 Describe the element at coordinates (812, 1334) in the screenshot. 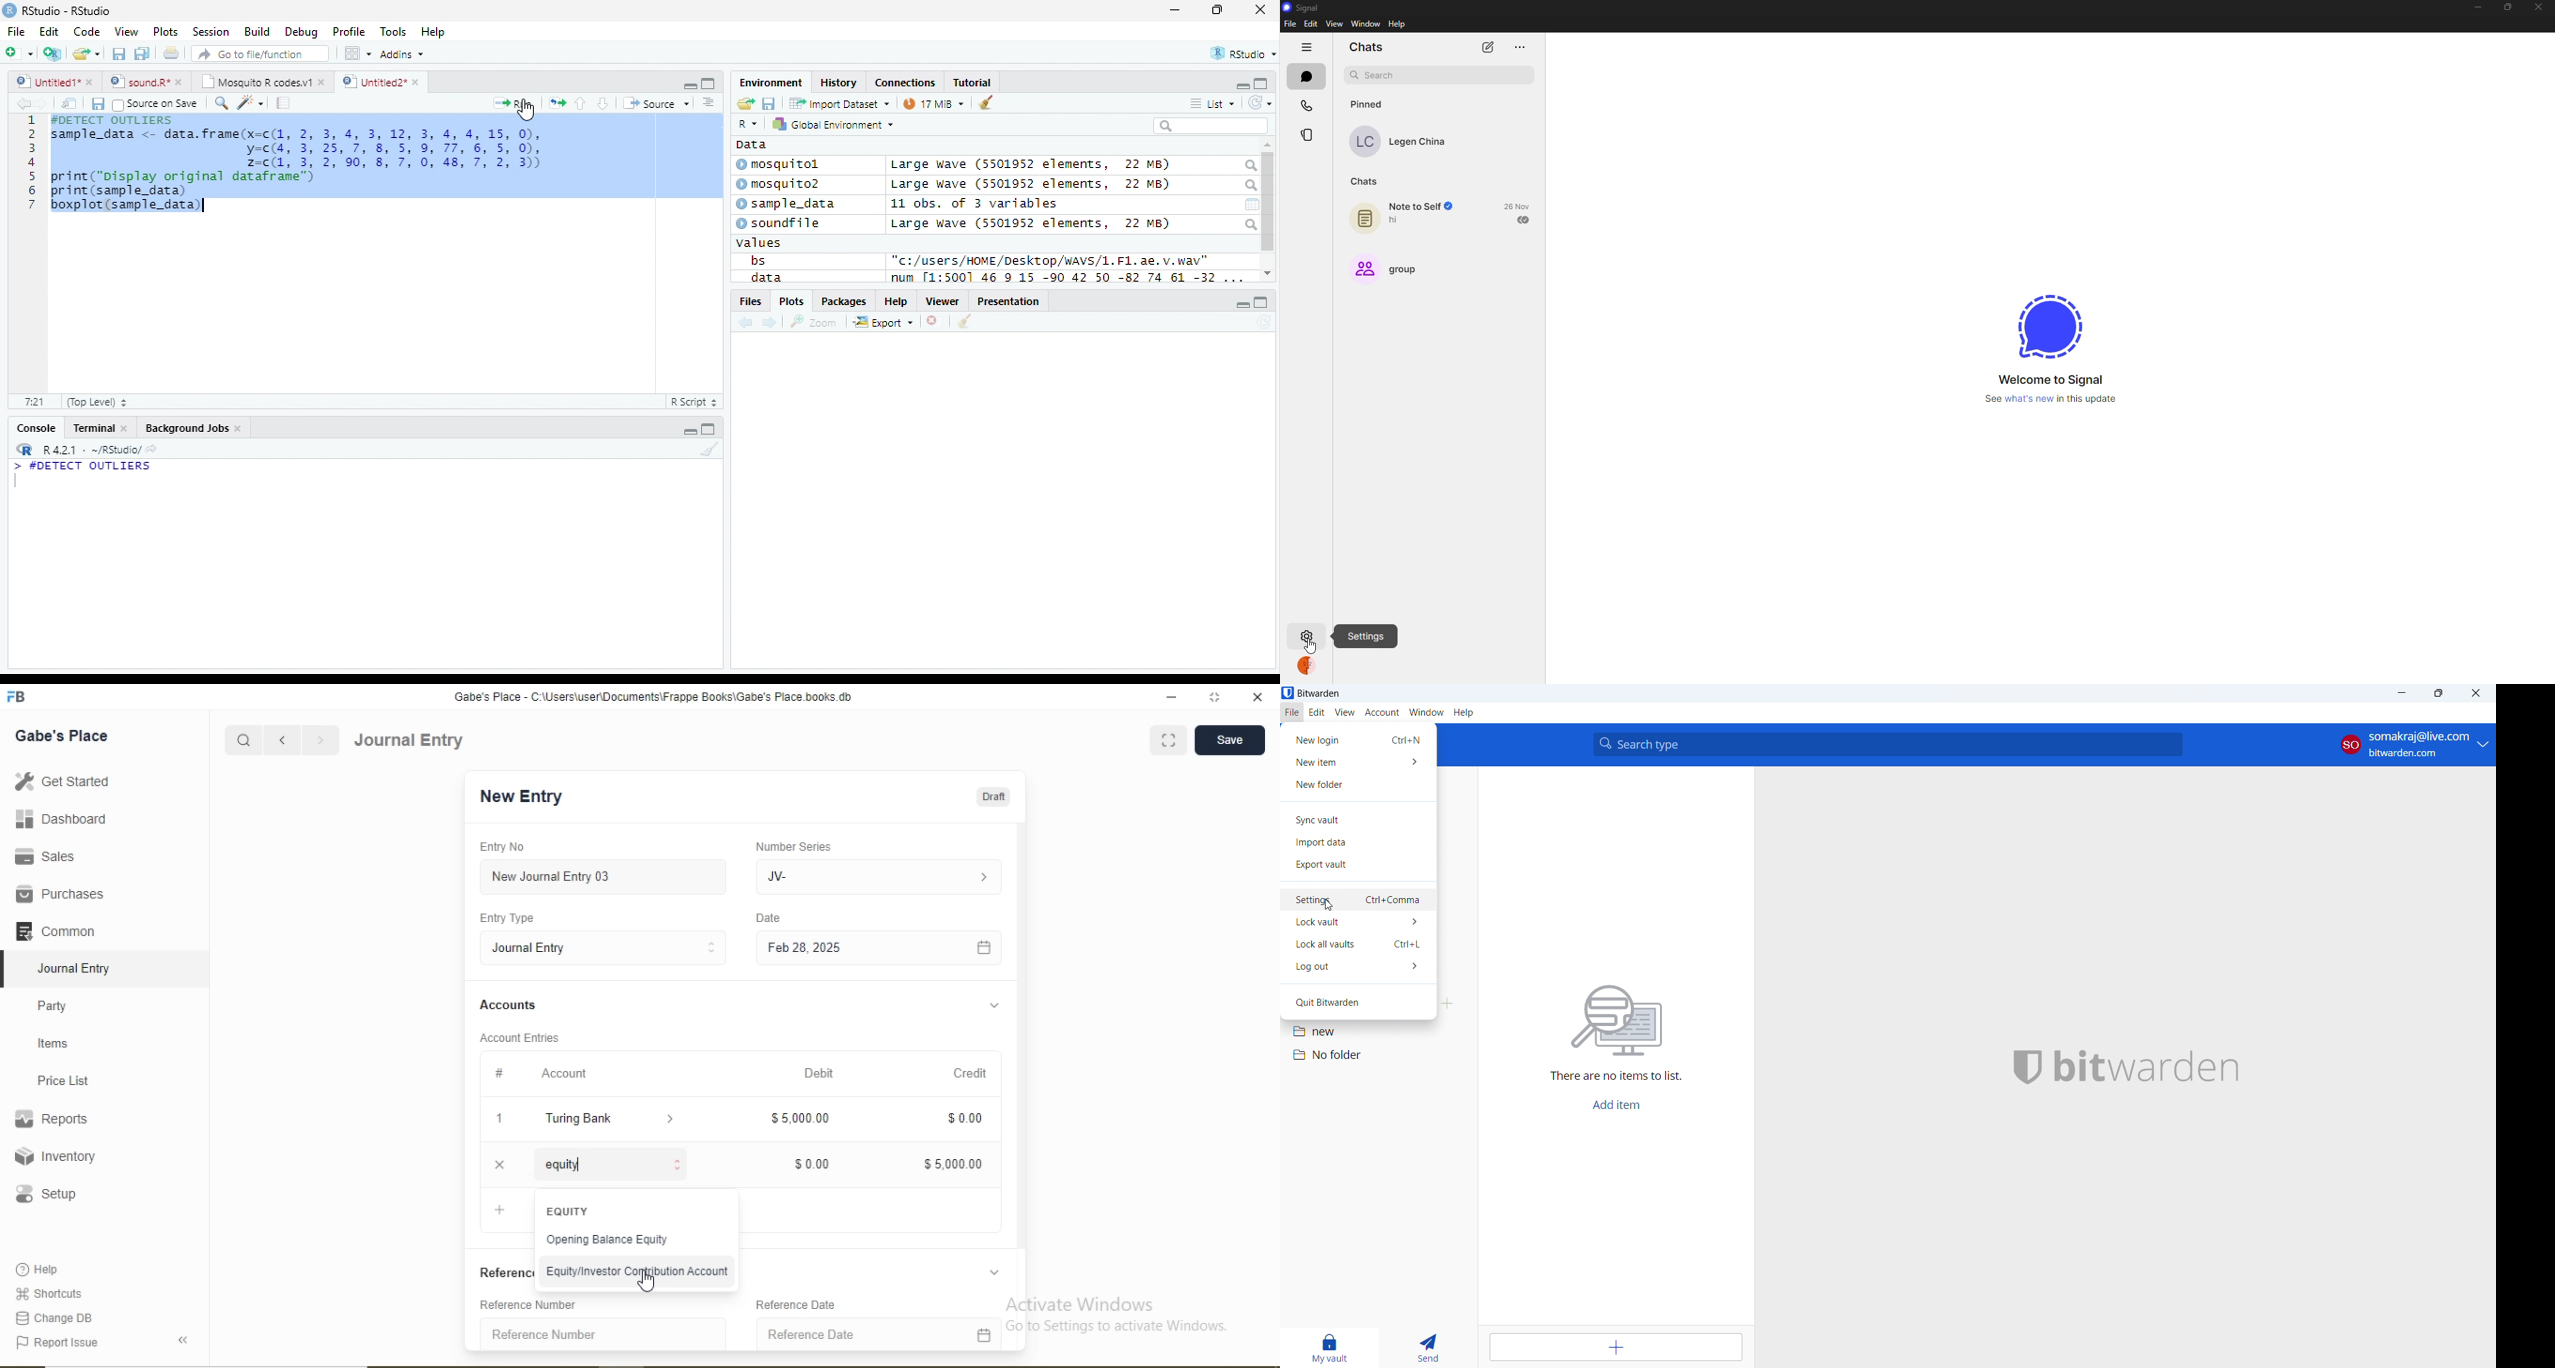

I see `Reference Date` at that location.